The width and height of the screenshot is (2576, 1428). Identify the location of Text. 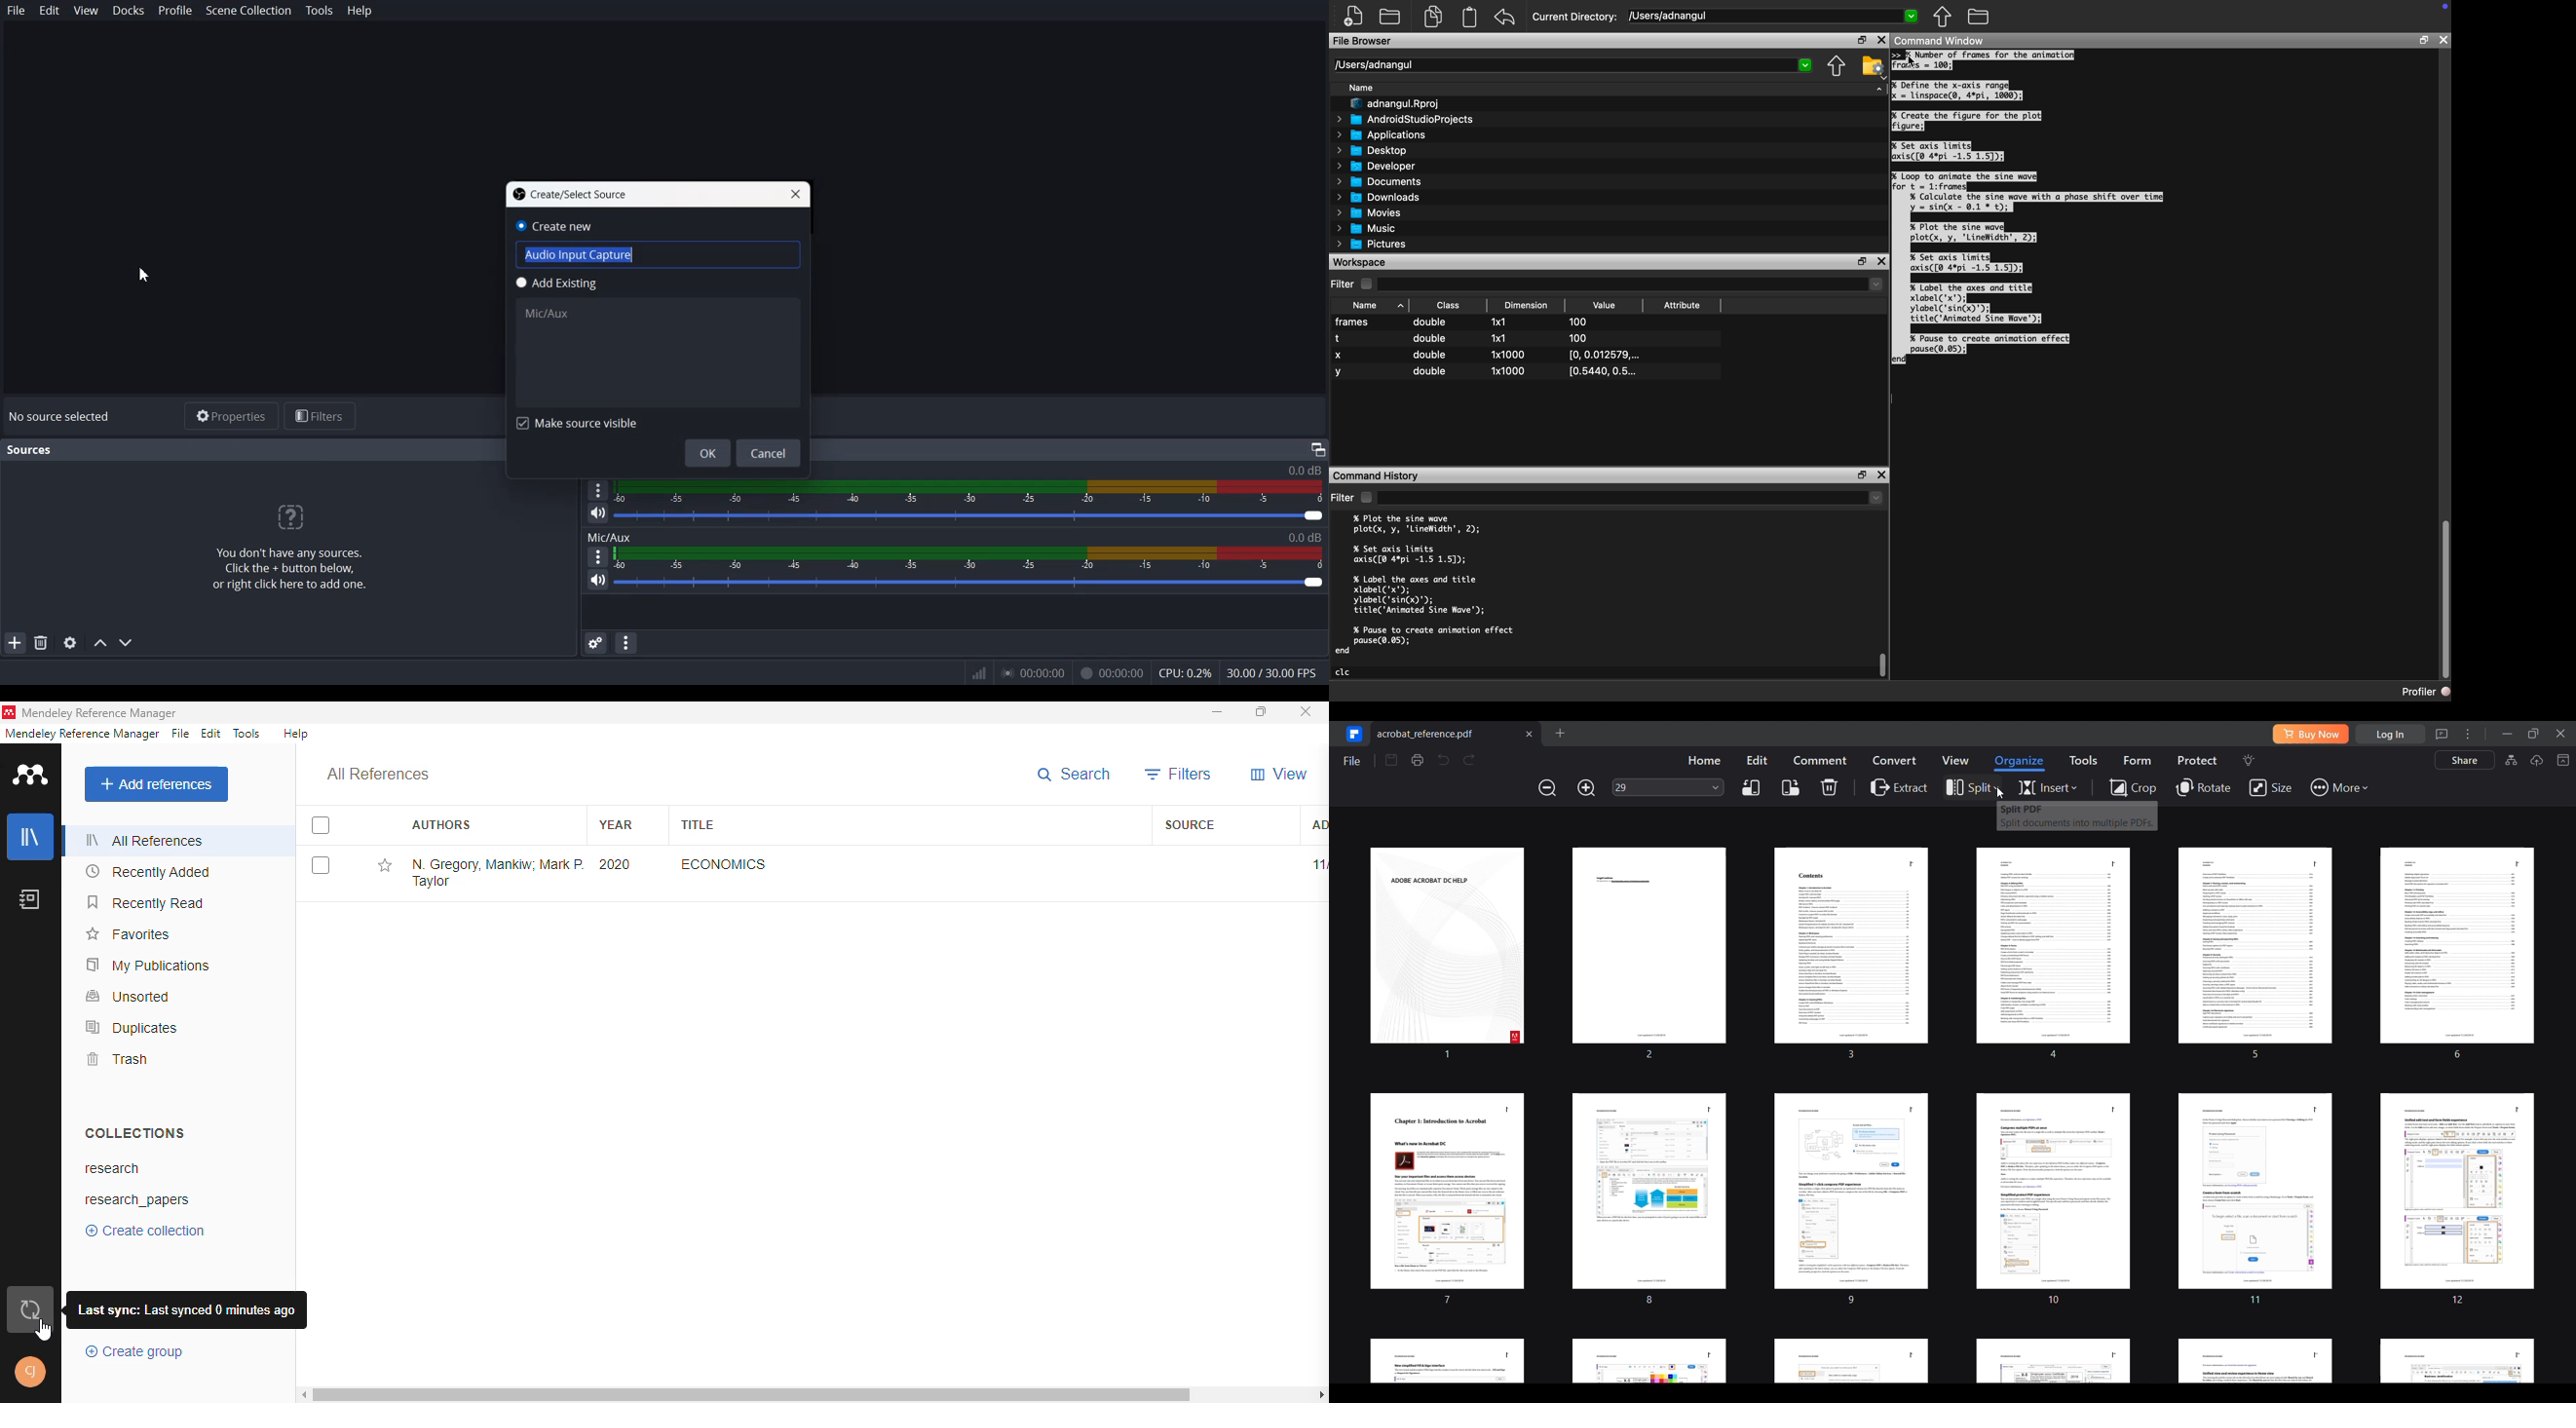
(954, 536).